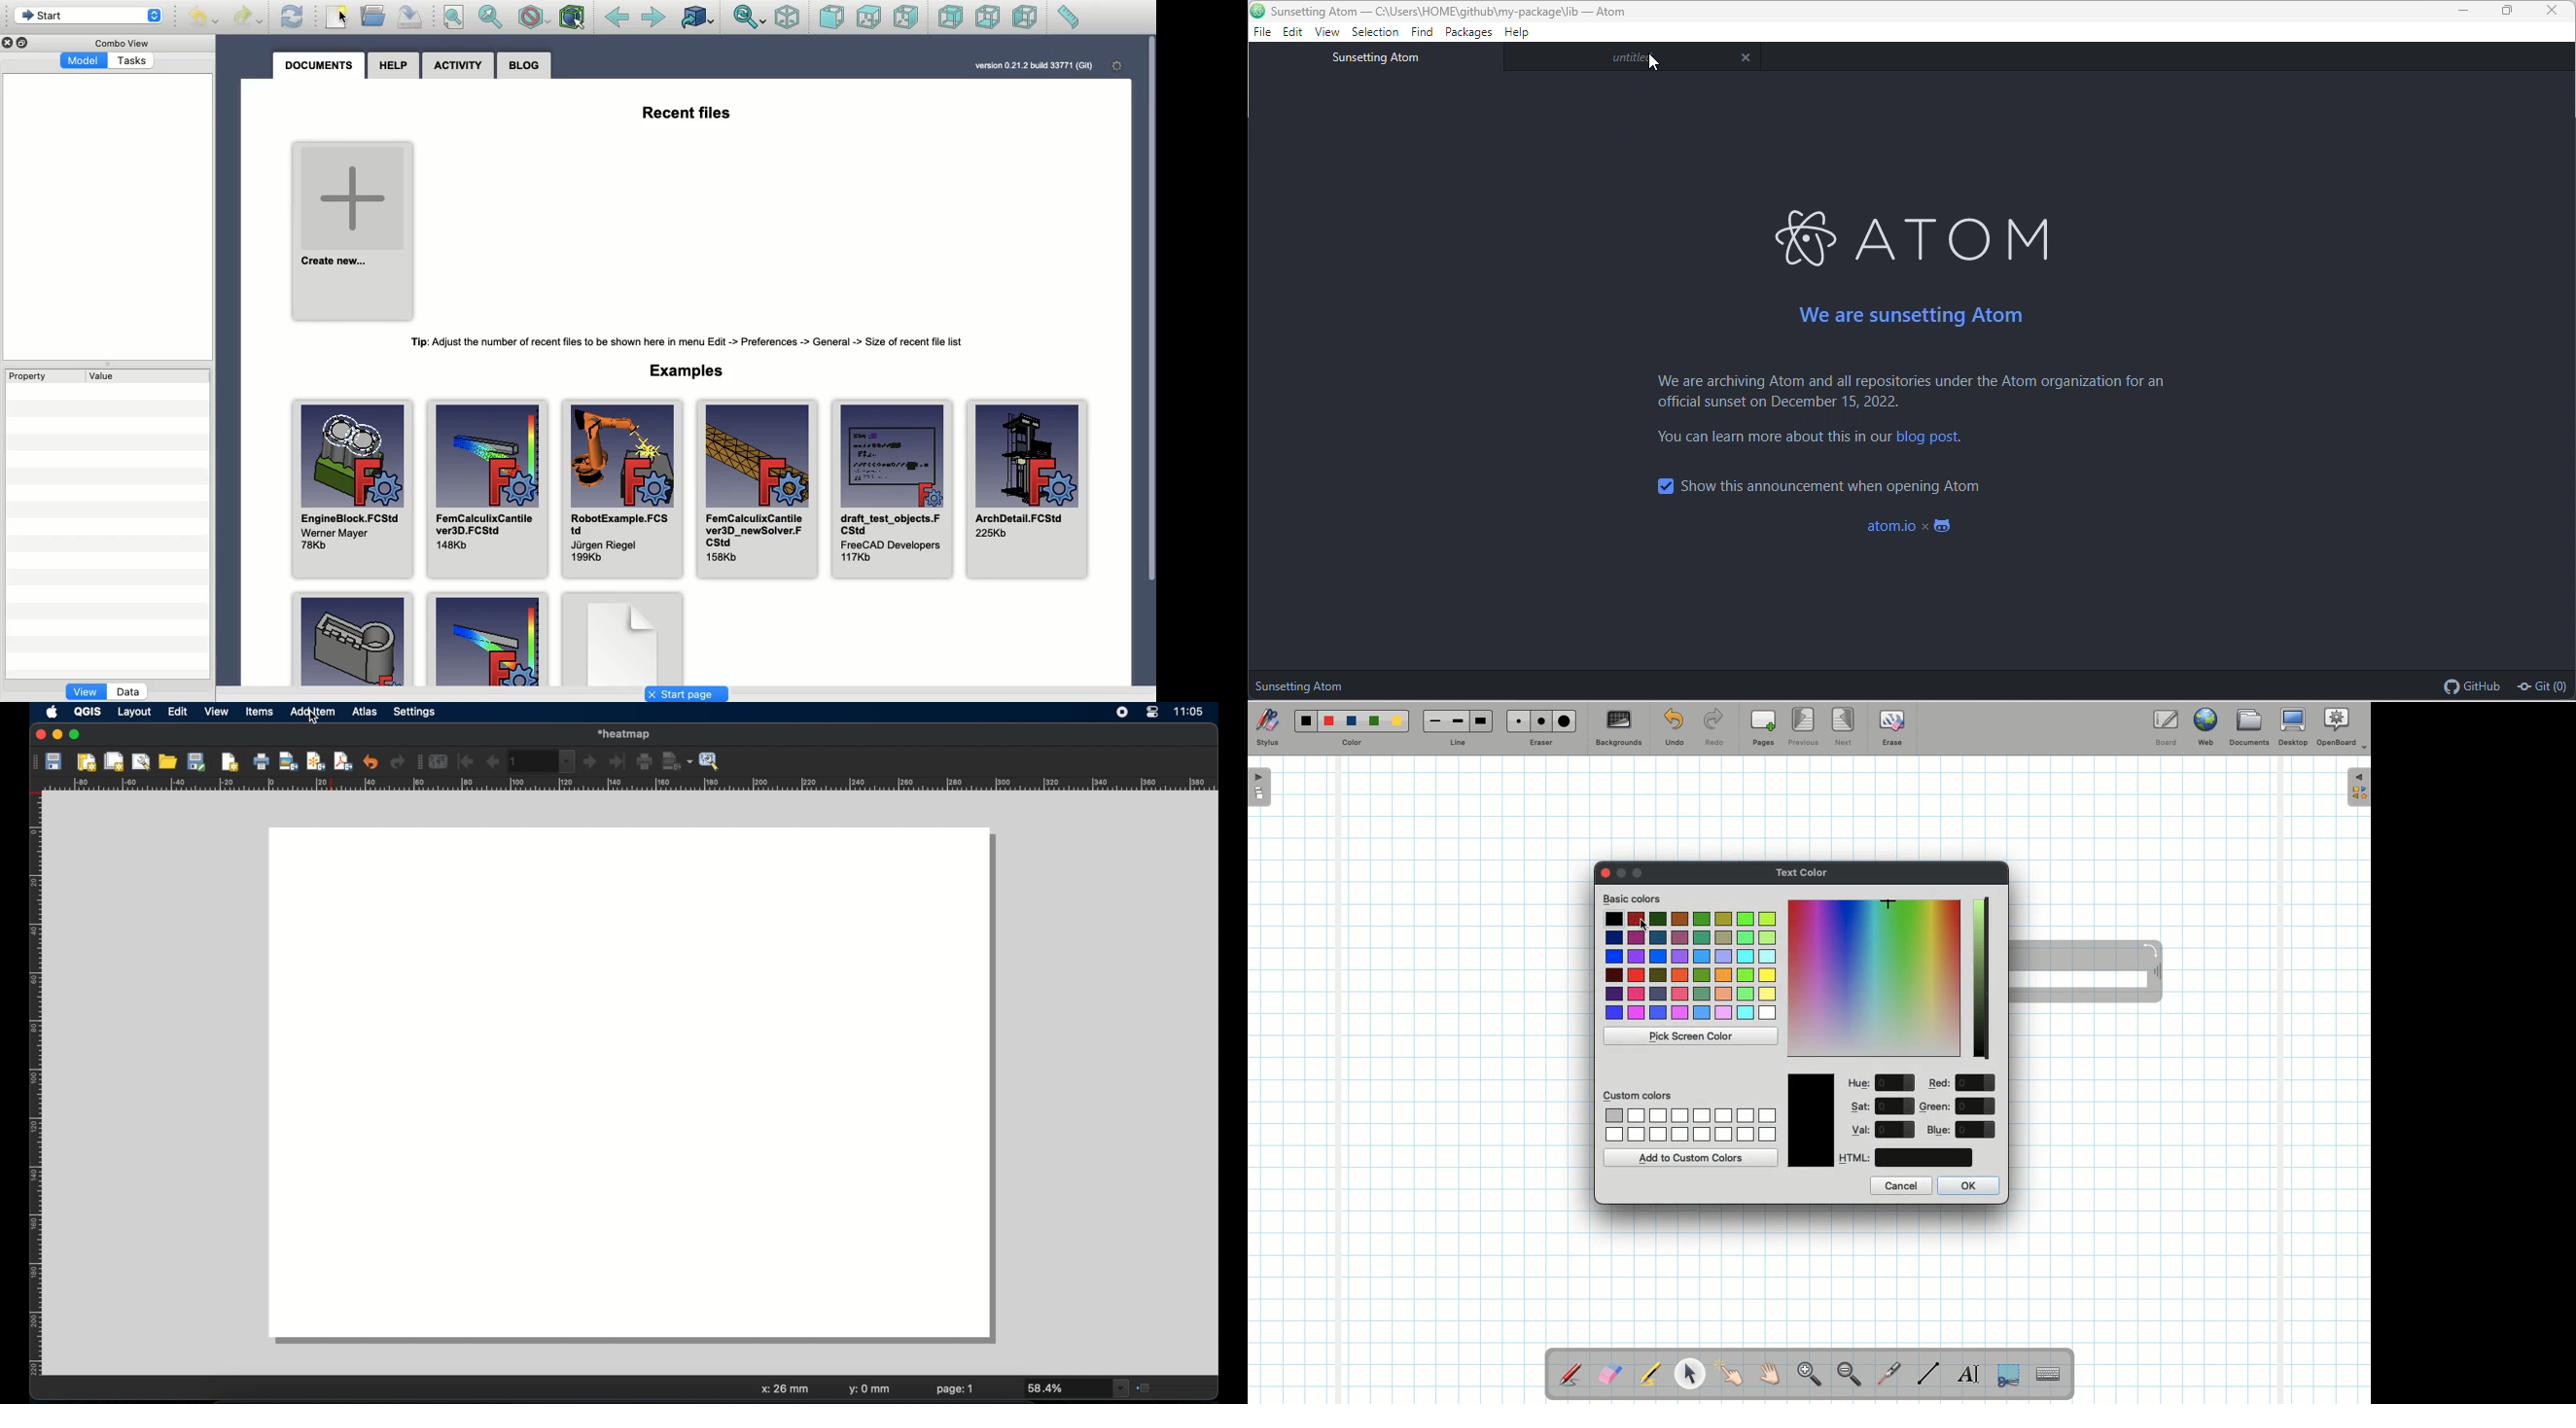  What do you see at coordinates (466, 761) in the screenshot?
I see `first feature` at bounding box center [466, 761].